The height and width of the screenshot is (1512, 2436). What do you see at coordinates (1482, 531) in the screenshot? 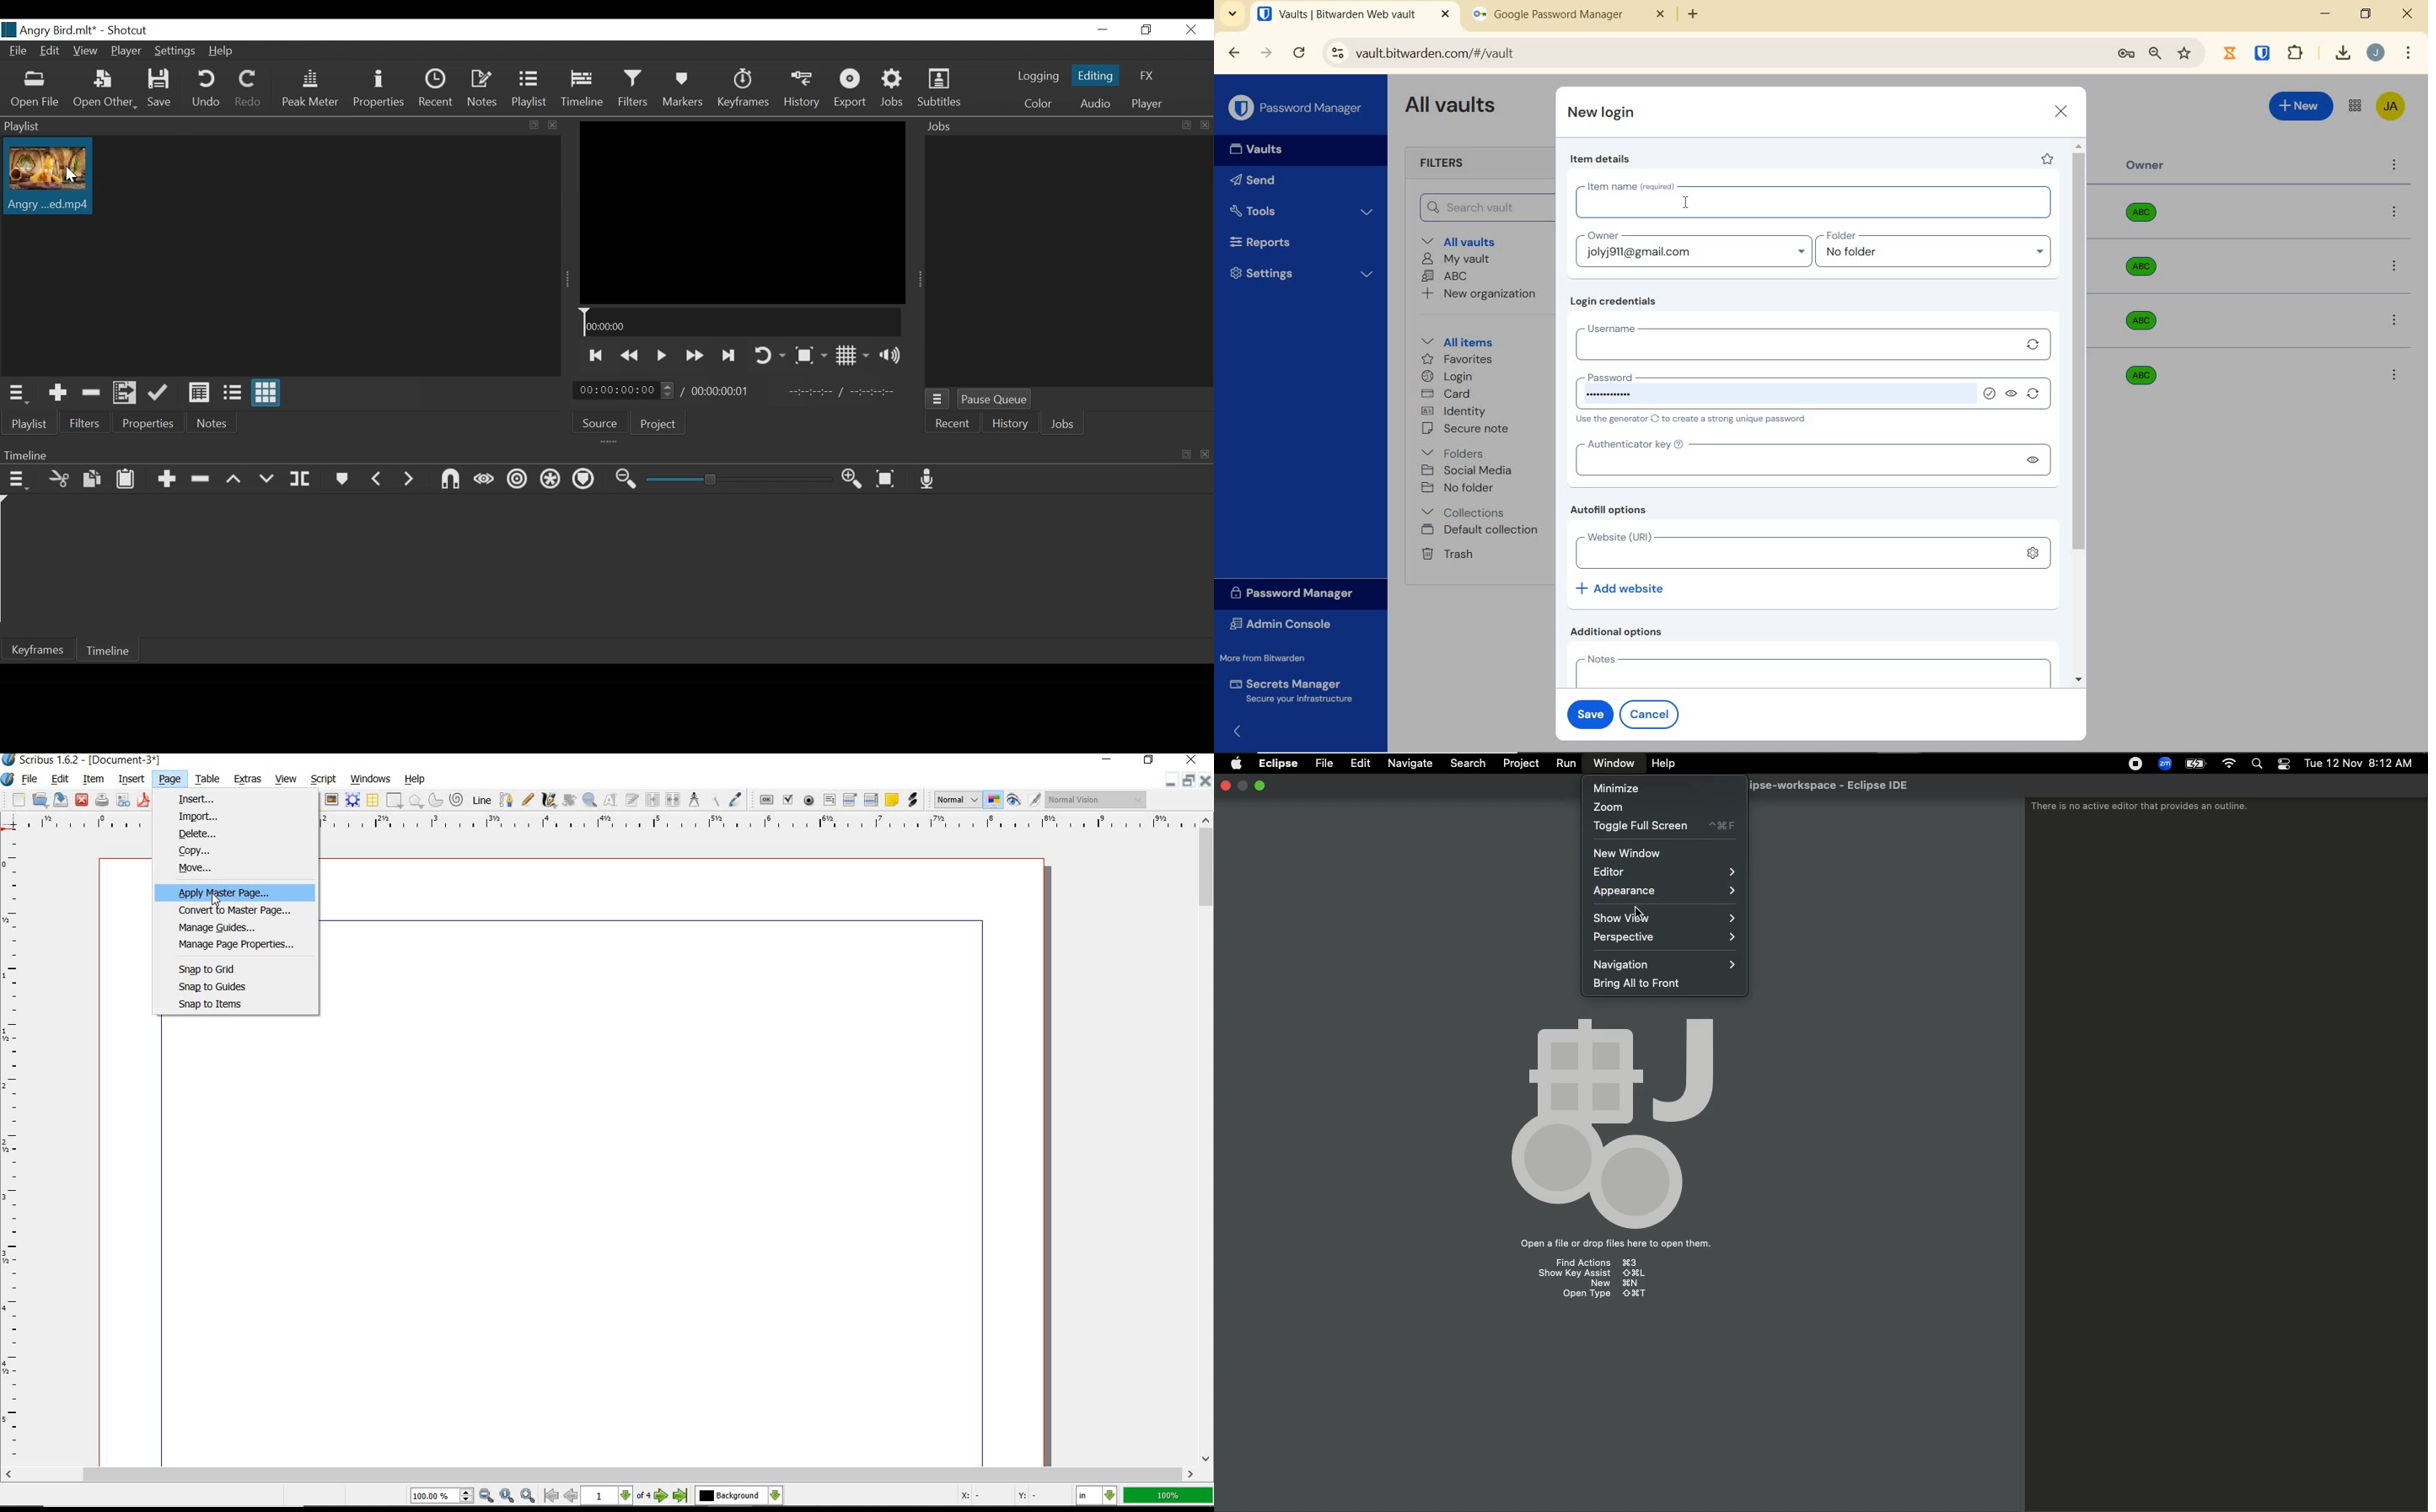
I see `Default collection` at bounding box center [1482, 531].